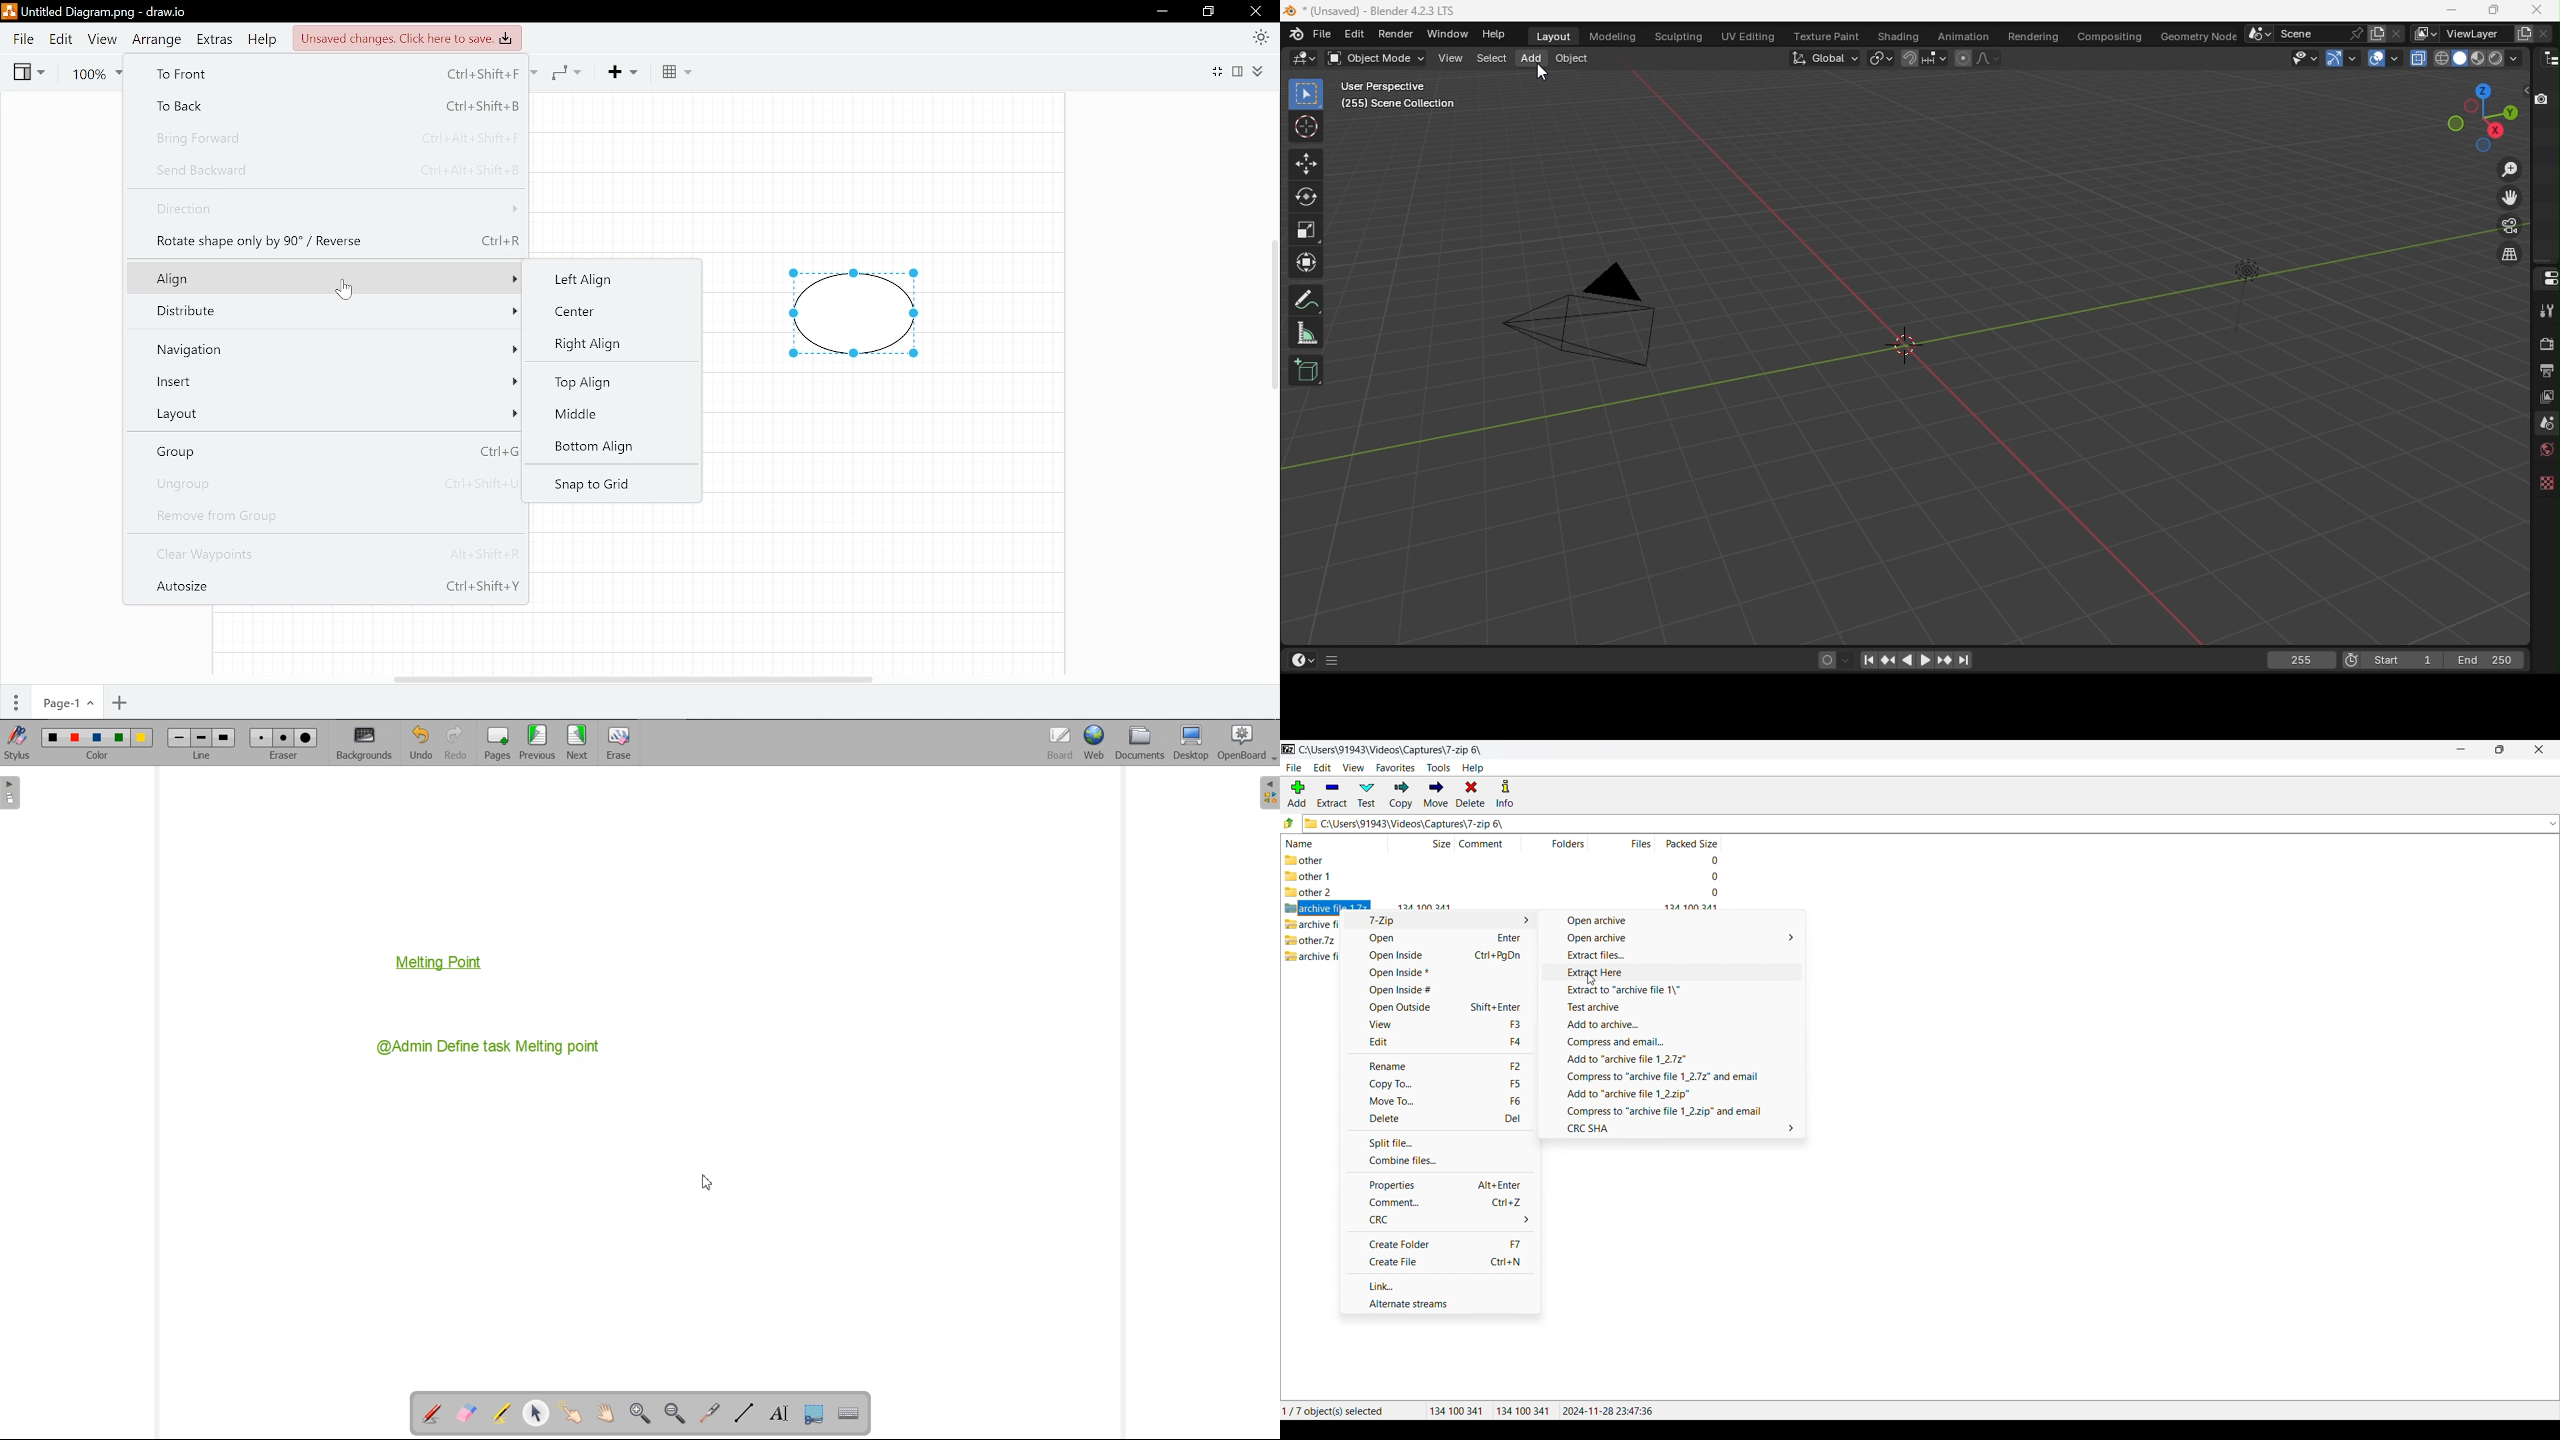 This screenshot has width=2576, height=1456. I want to click on Navigation, so click(331, 348).